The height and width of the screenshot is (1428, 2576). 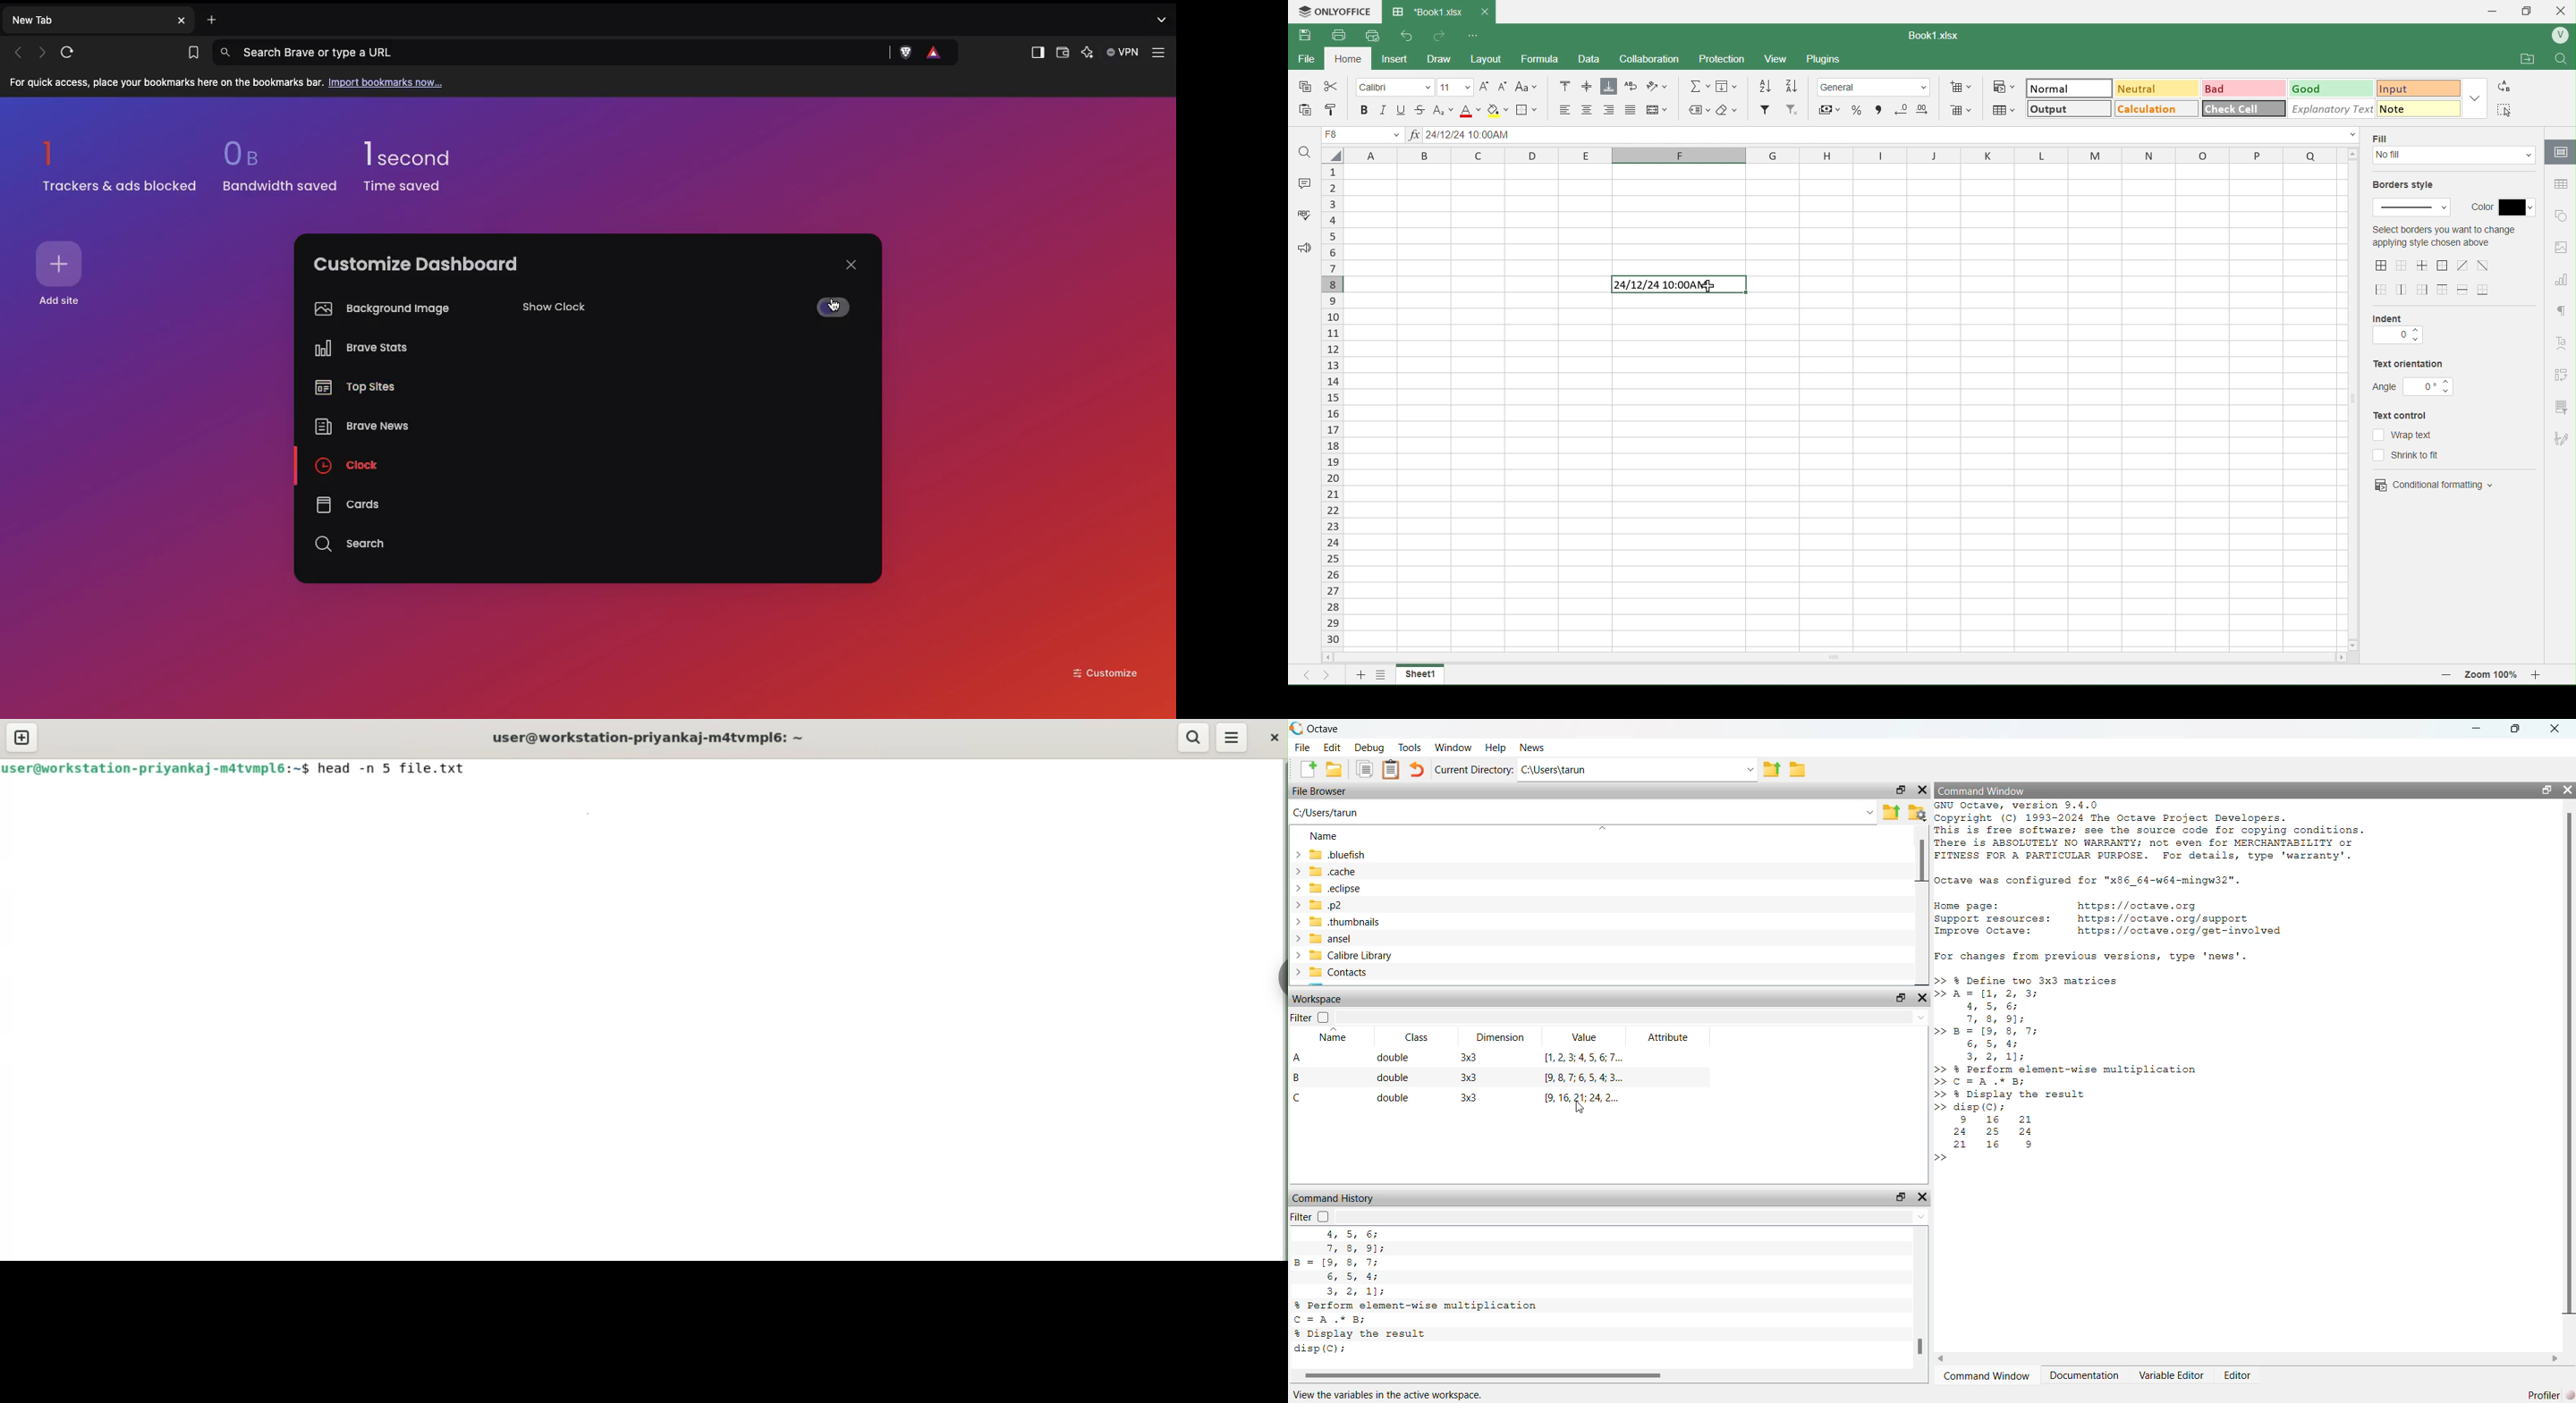 What do you see at coordinates (1565, 85) in the screenshot?
I see `Align Top` at bounding box center [1565, 85].